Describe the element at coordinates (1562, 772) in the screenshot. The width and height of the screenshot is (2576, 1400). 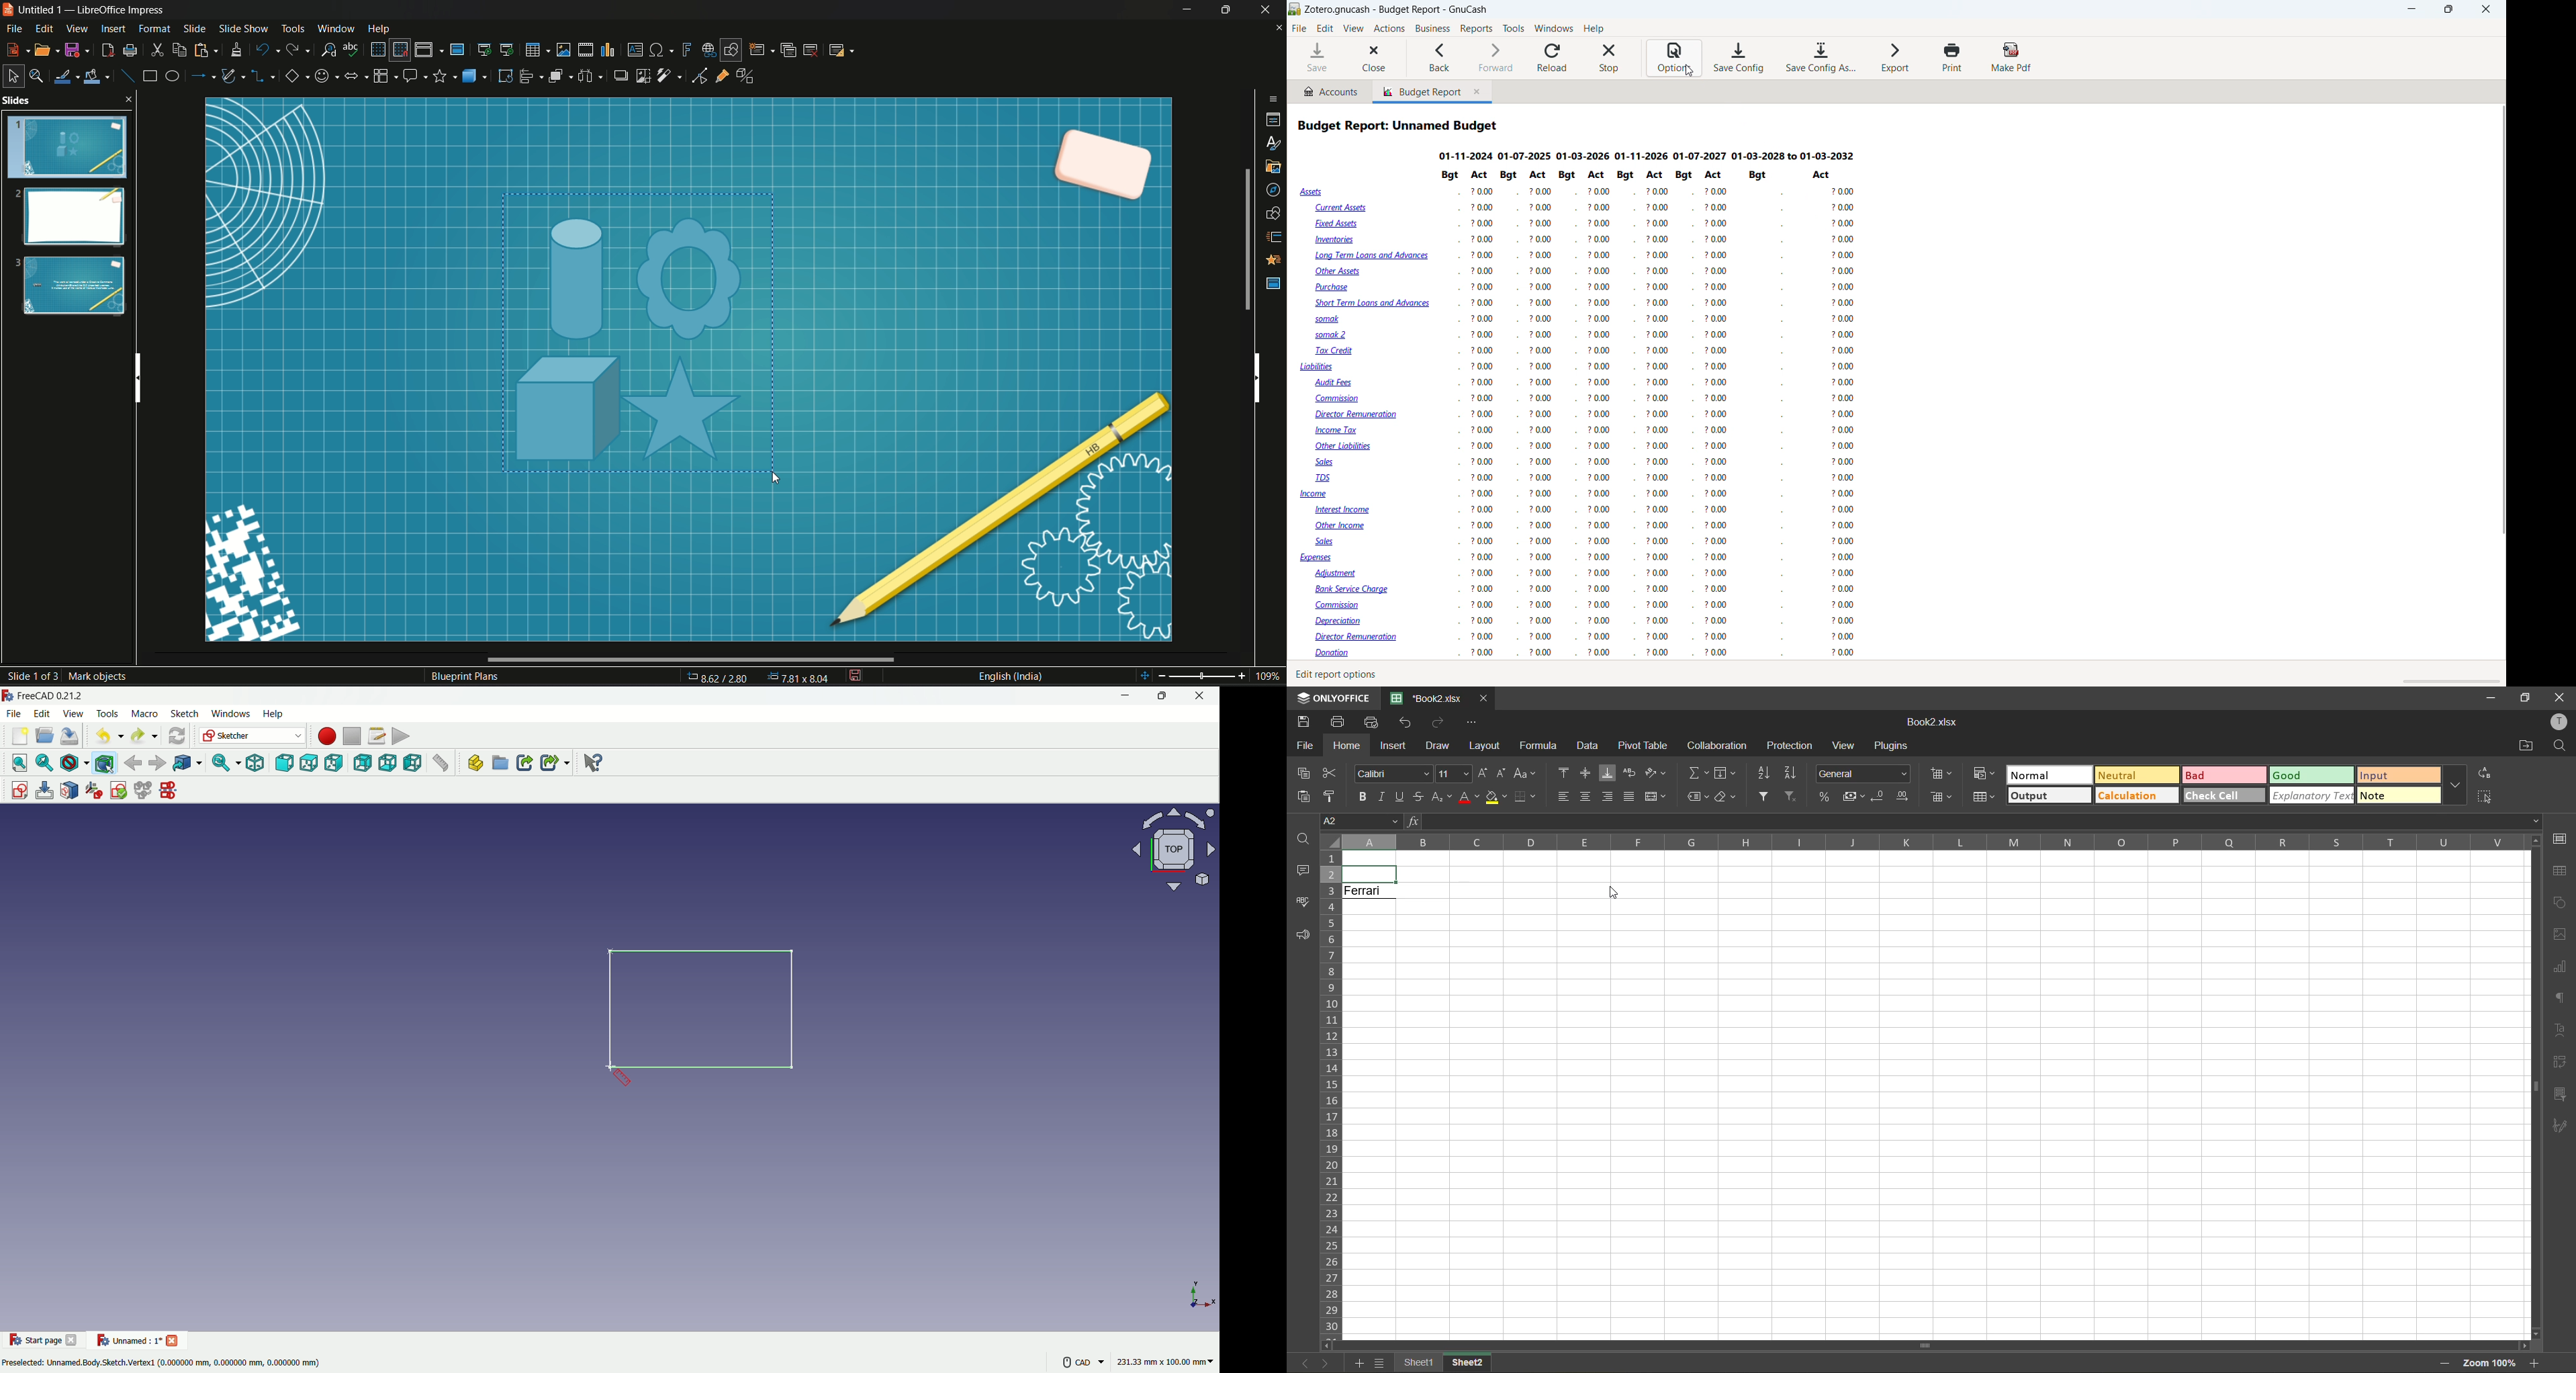
I see `align top` at that location.